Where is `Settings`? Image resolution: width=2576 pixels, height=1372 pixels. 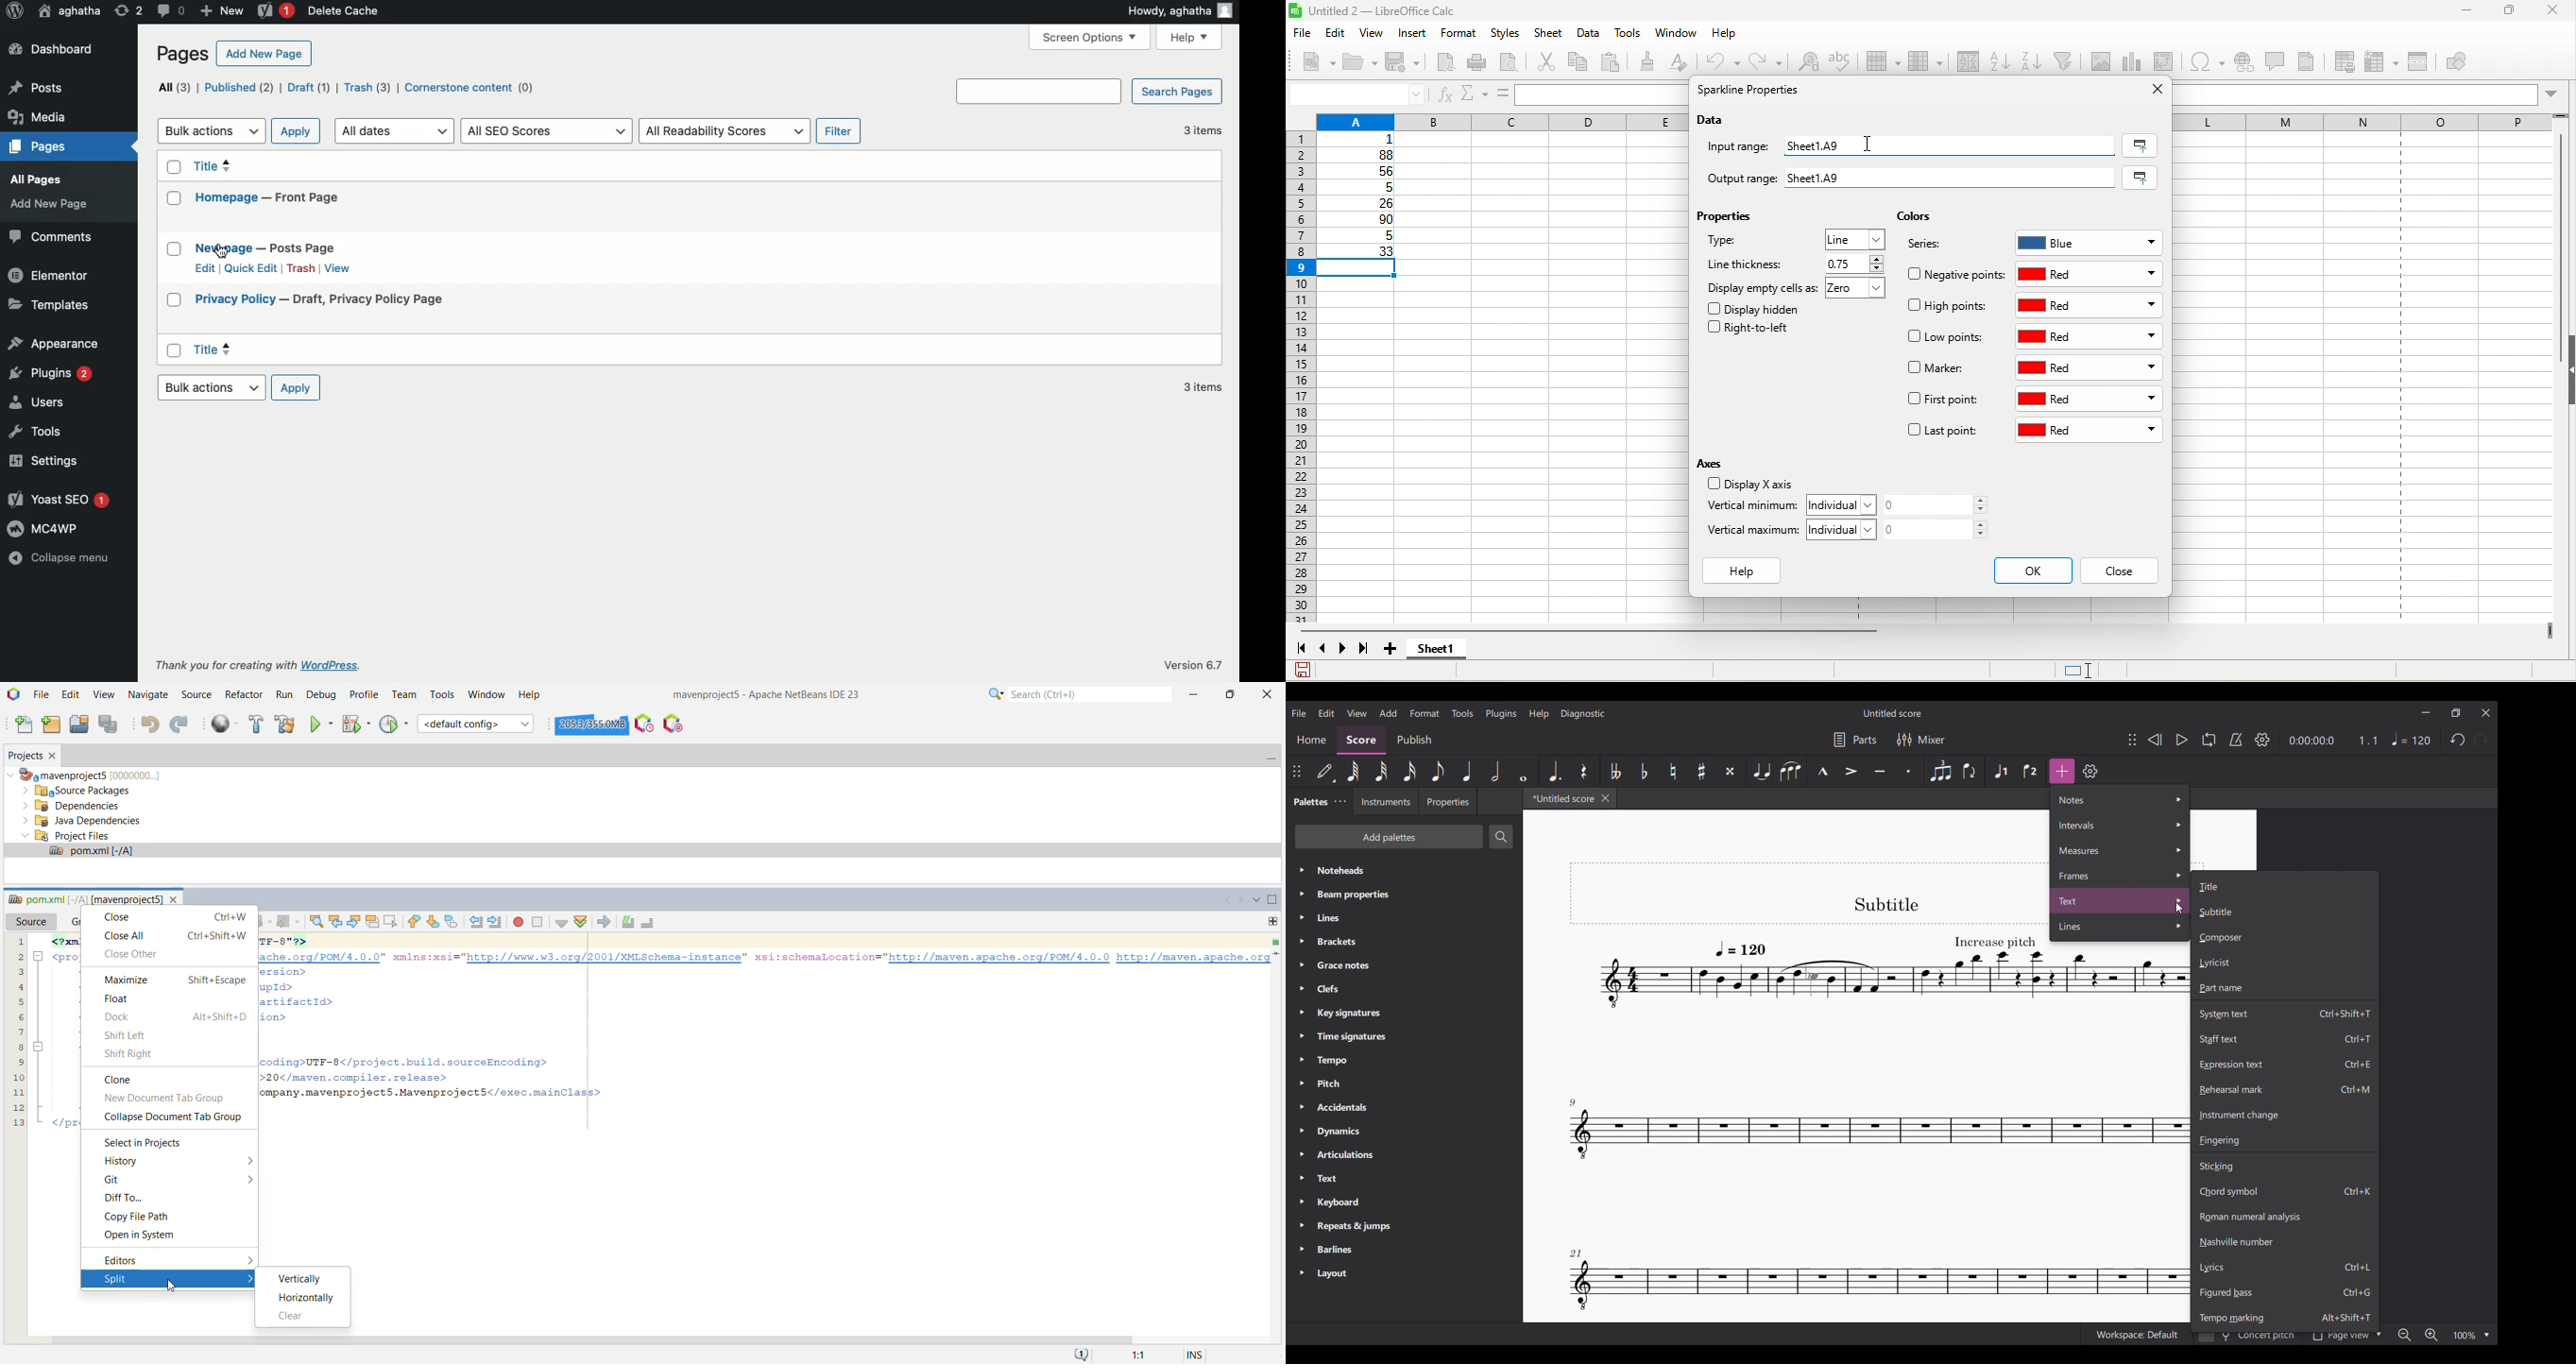 Settings is located at coordinates (2263, 739).